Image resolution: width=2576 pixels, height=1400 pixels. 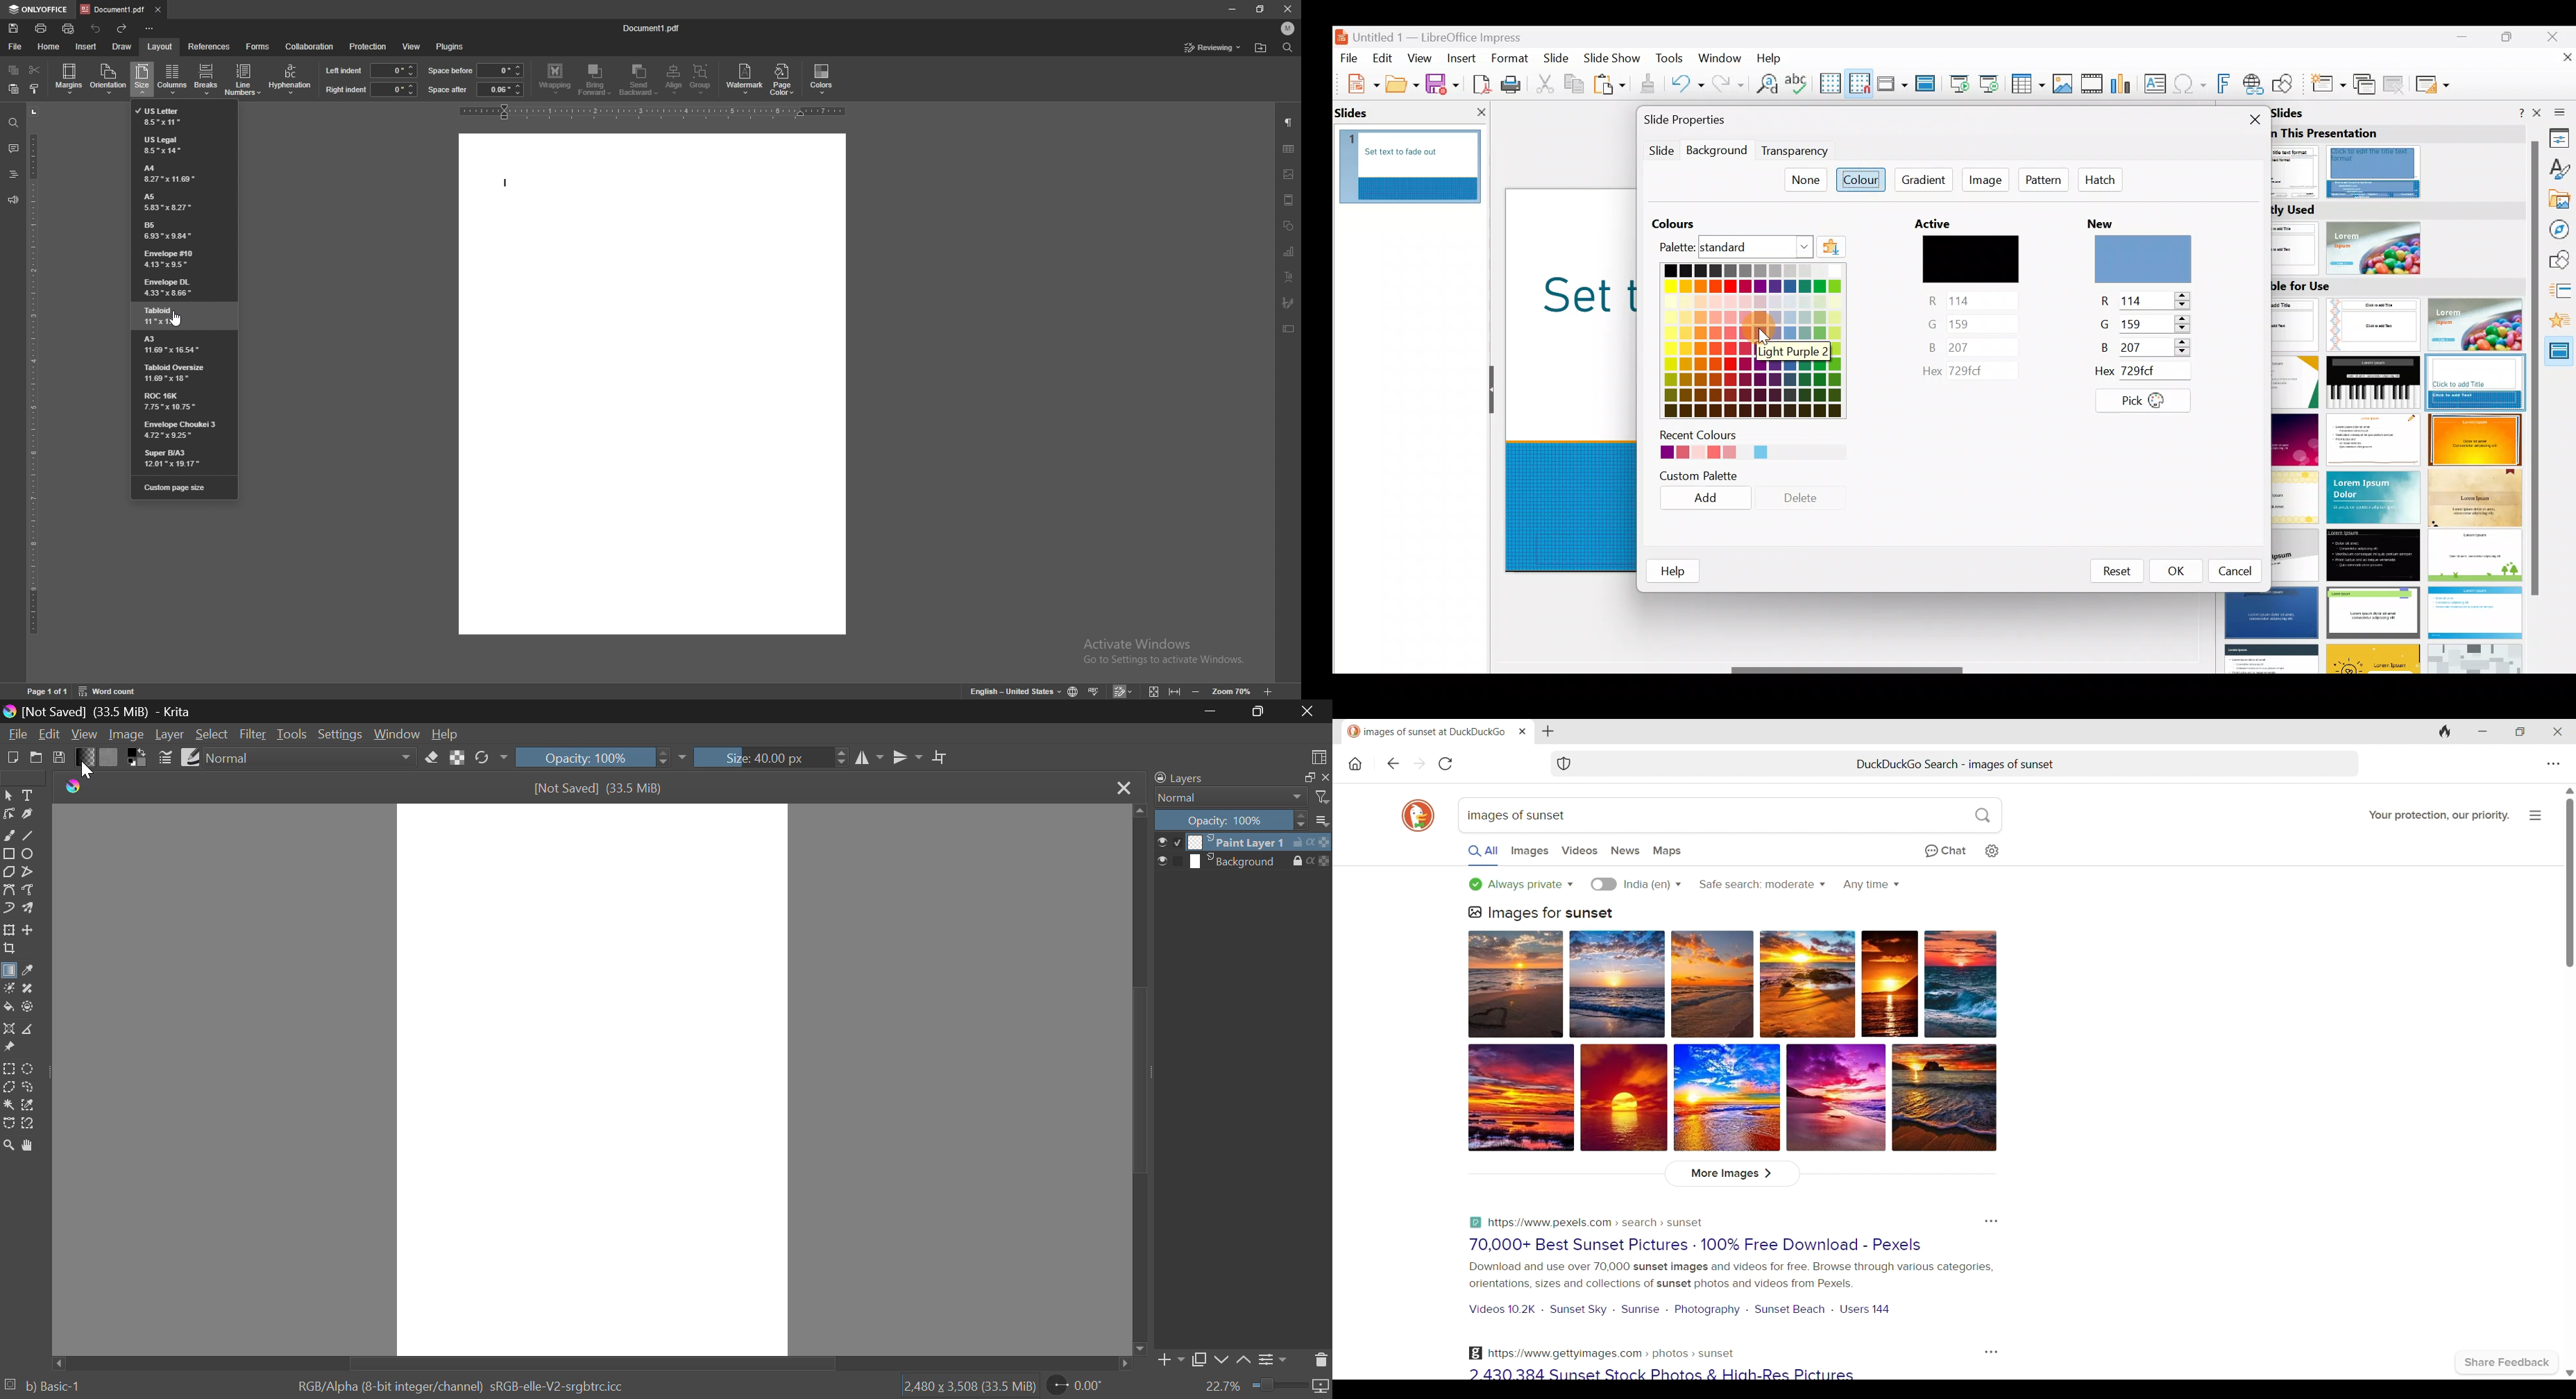 I want to click on text art, so click(x=1290, y=277).